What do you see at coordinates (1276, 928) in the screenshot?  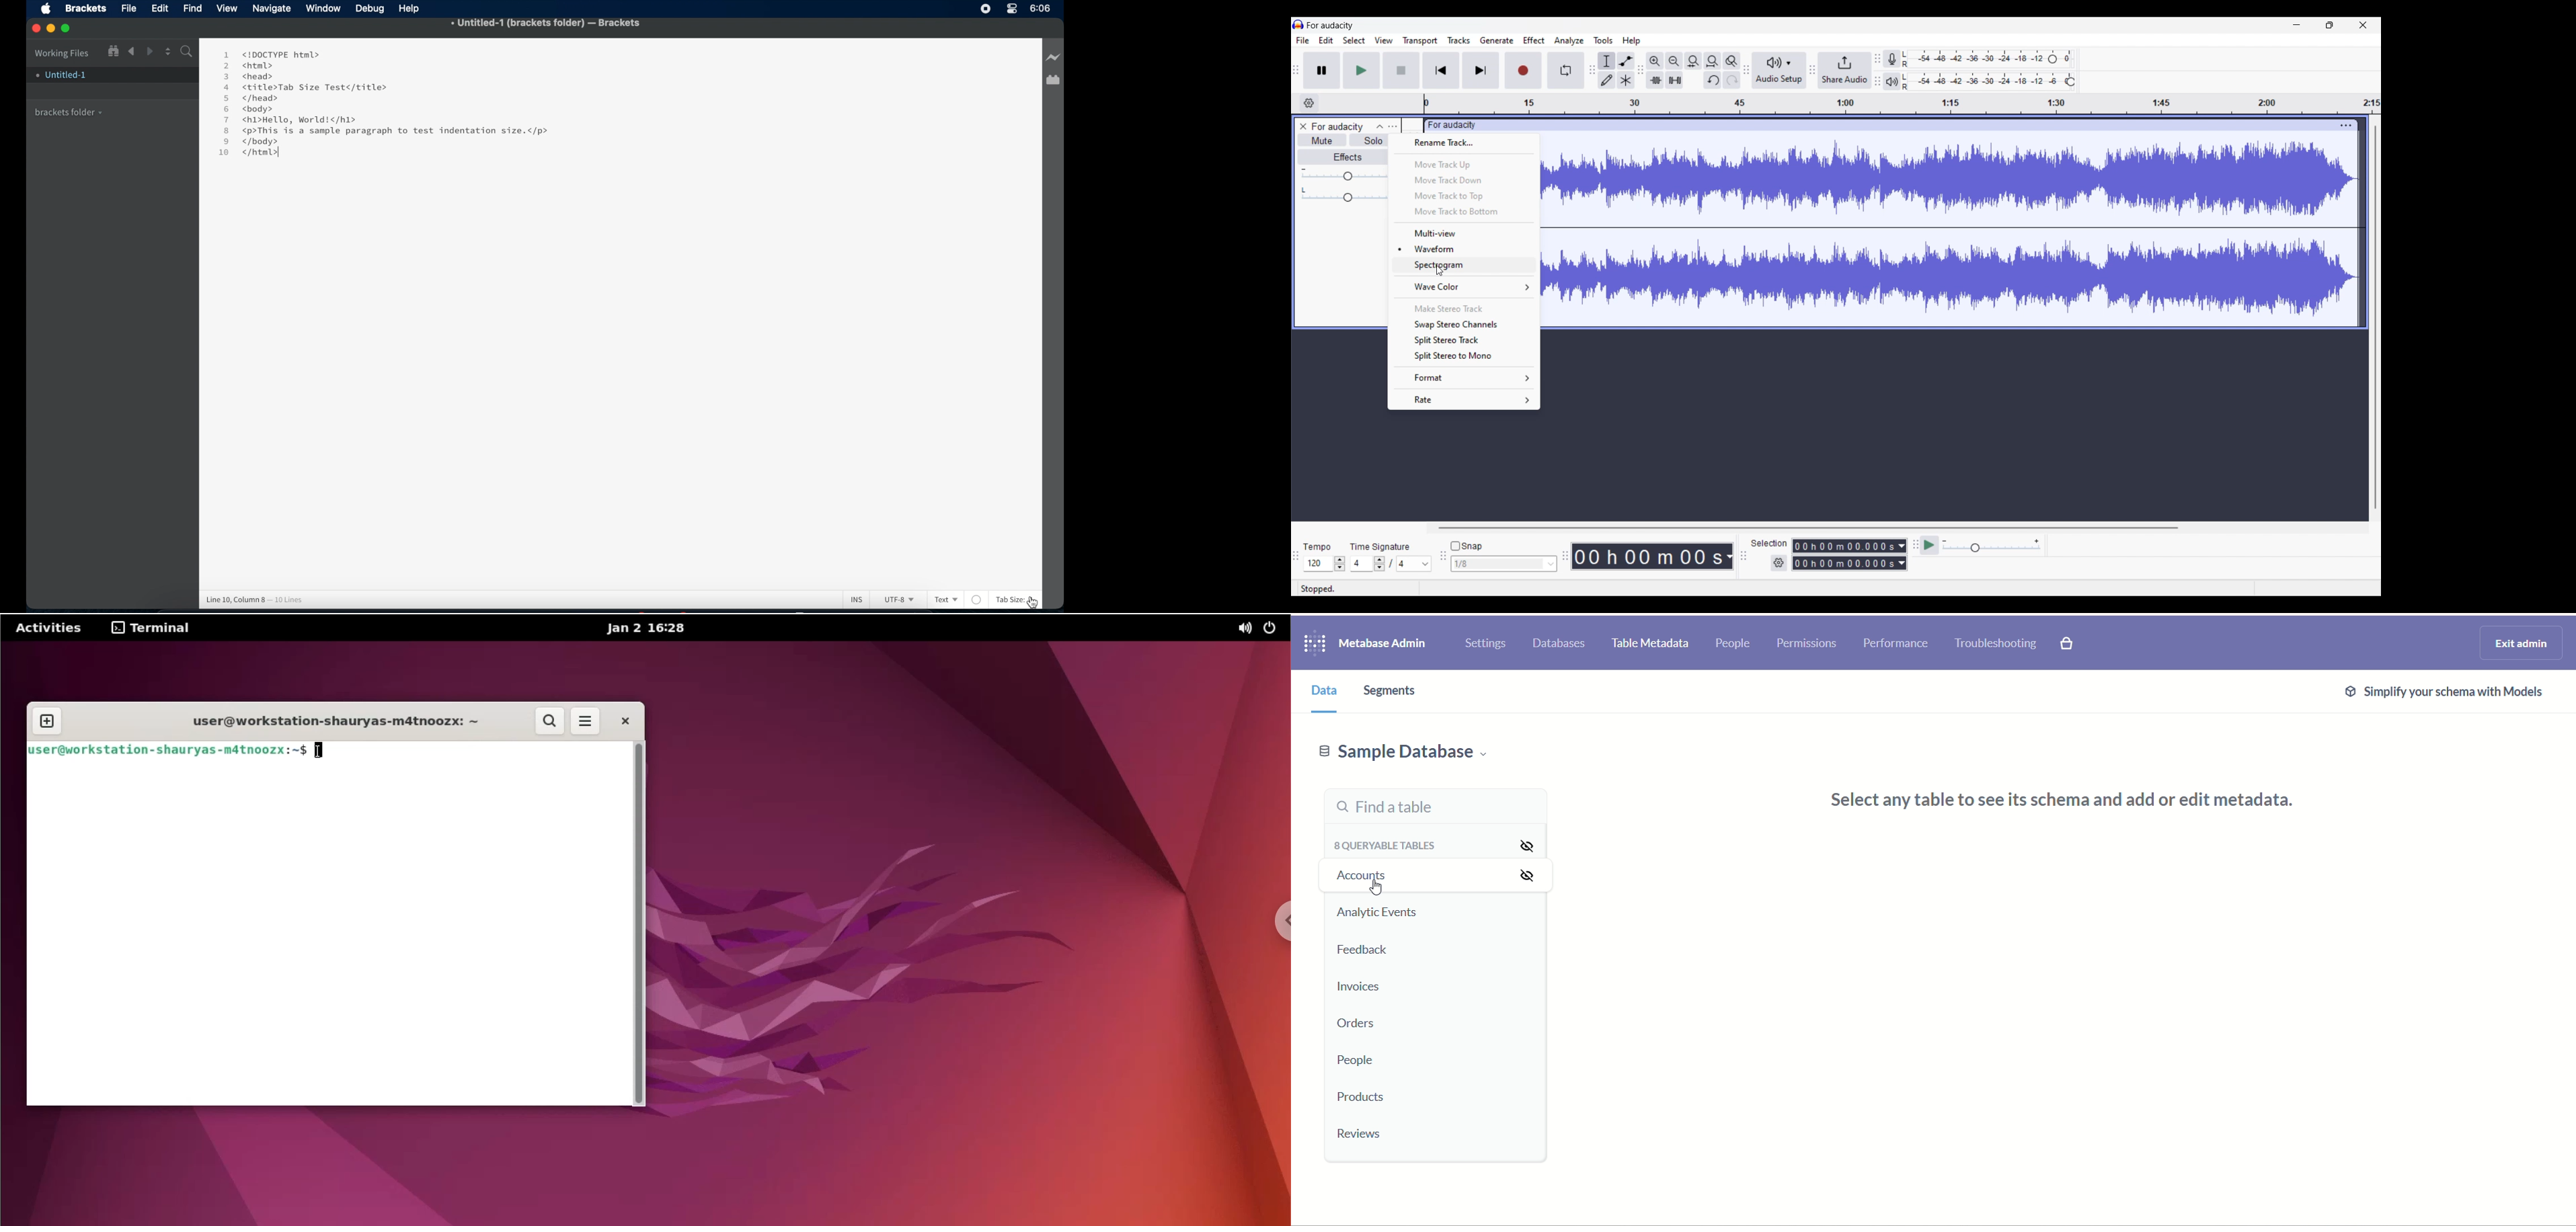 I see `chrome options` at bounding box center [1276, 928].